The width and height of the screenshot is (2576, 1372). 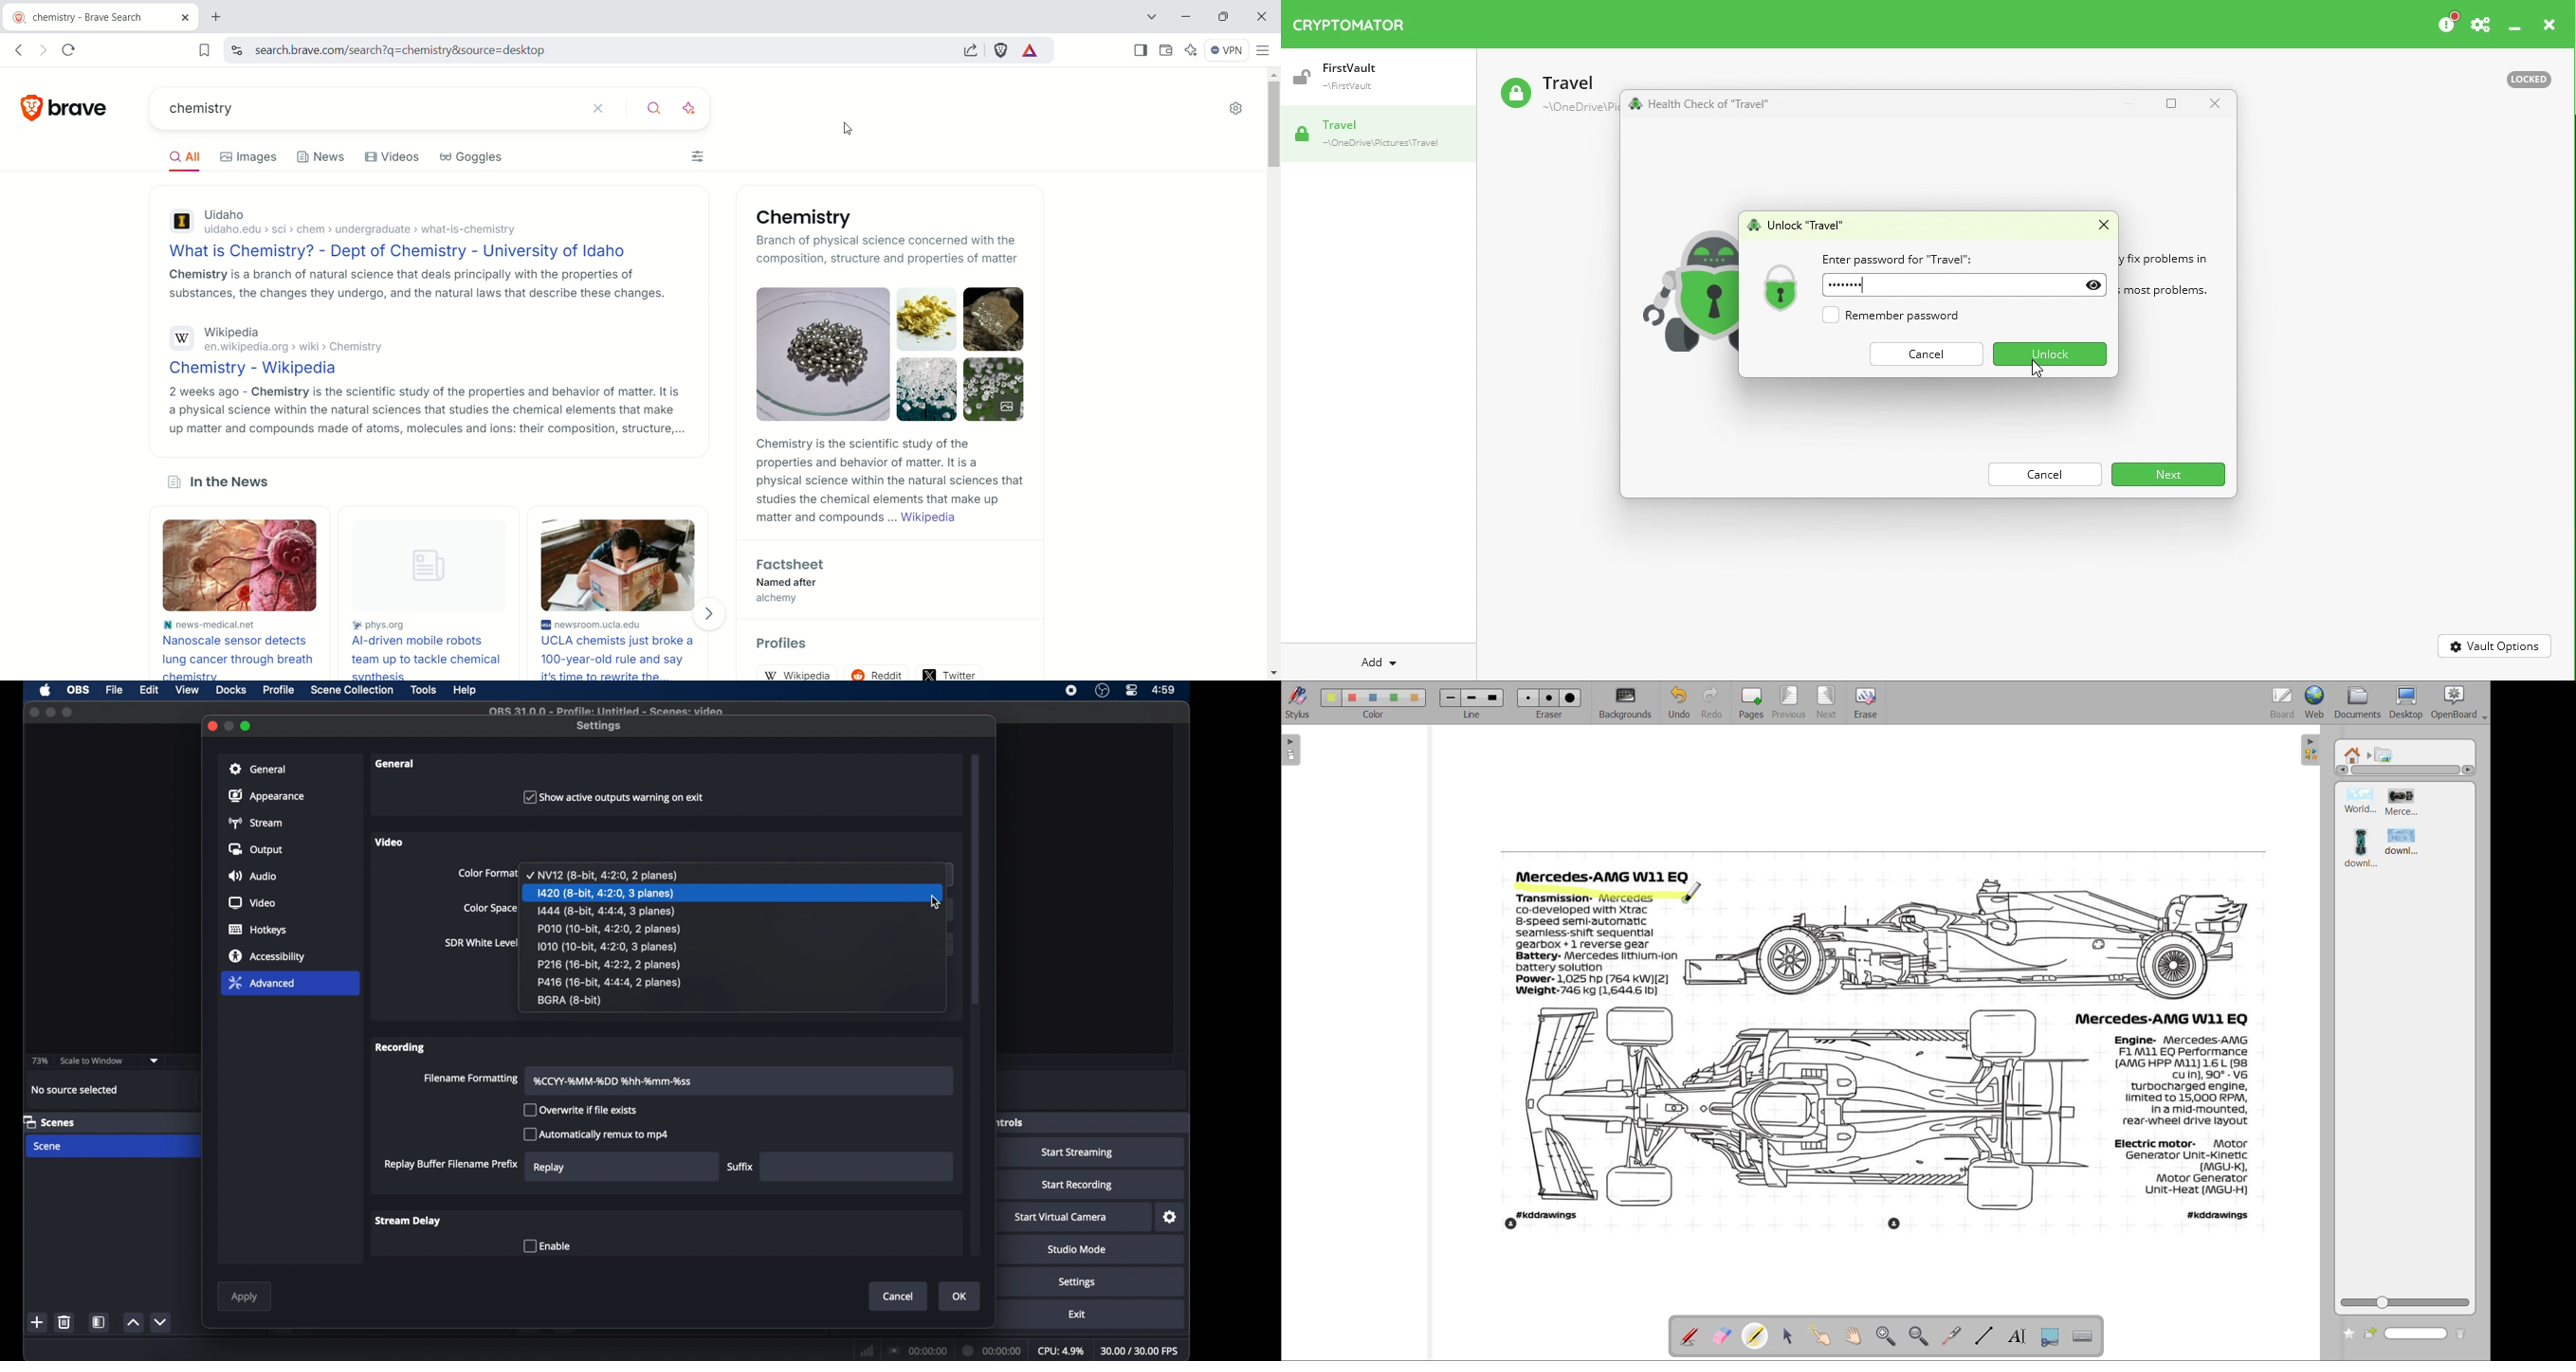 What do you see at coordinates (154, 1060) in the screenshot?
I see `dropdown` at bounding box center [154, 1060].